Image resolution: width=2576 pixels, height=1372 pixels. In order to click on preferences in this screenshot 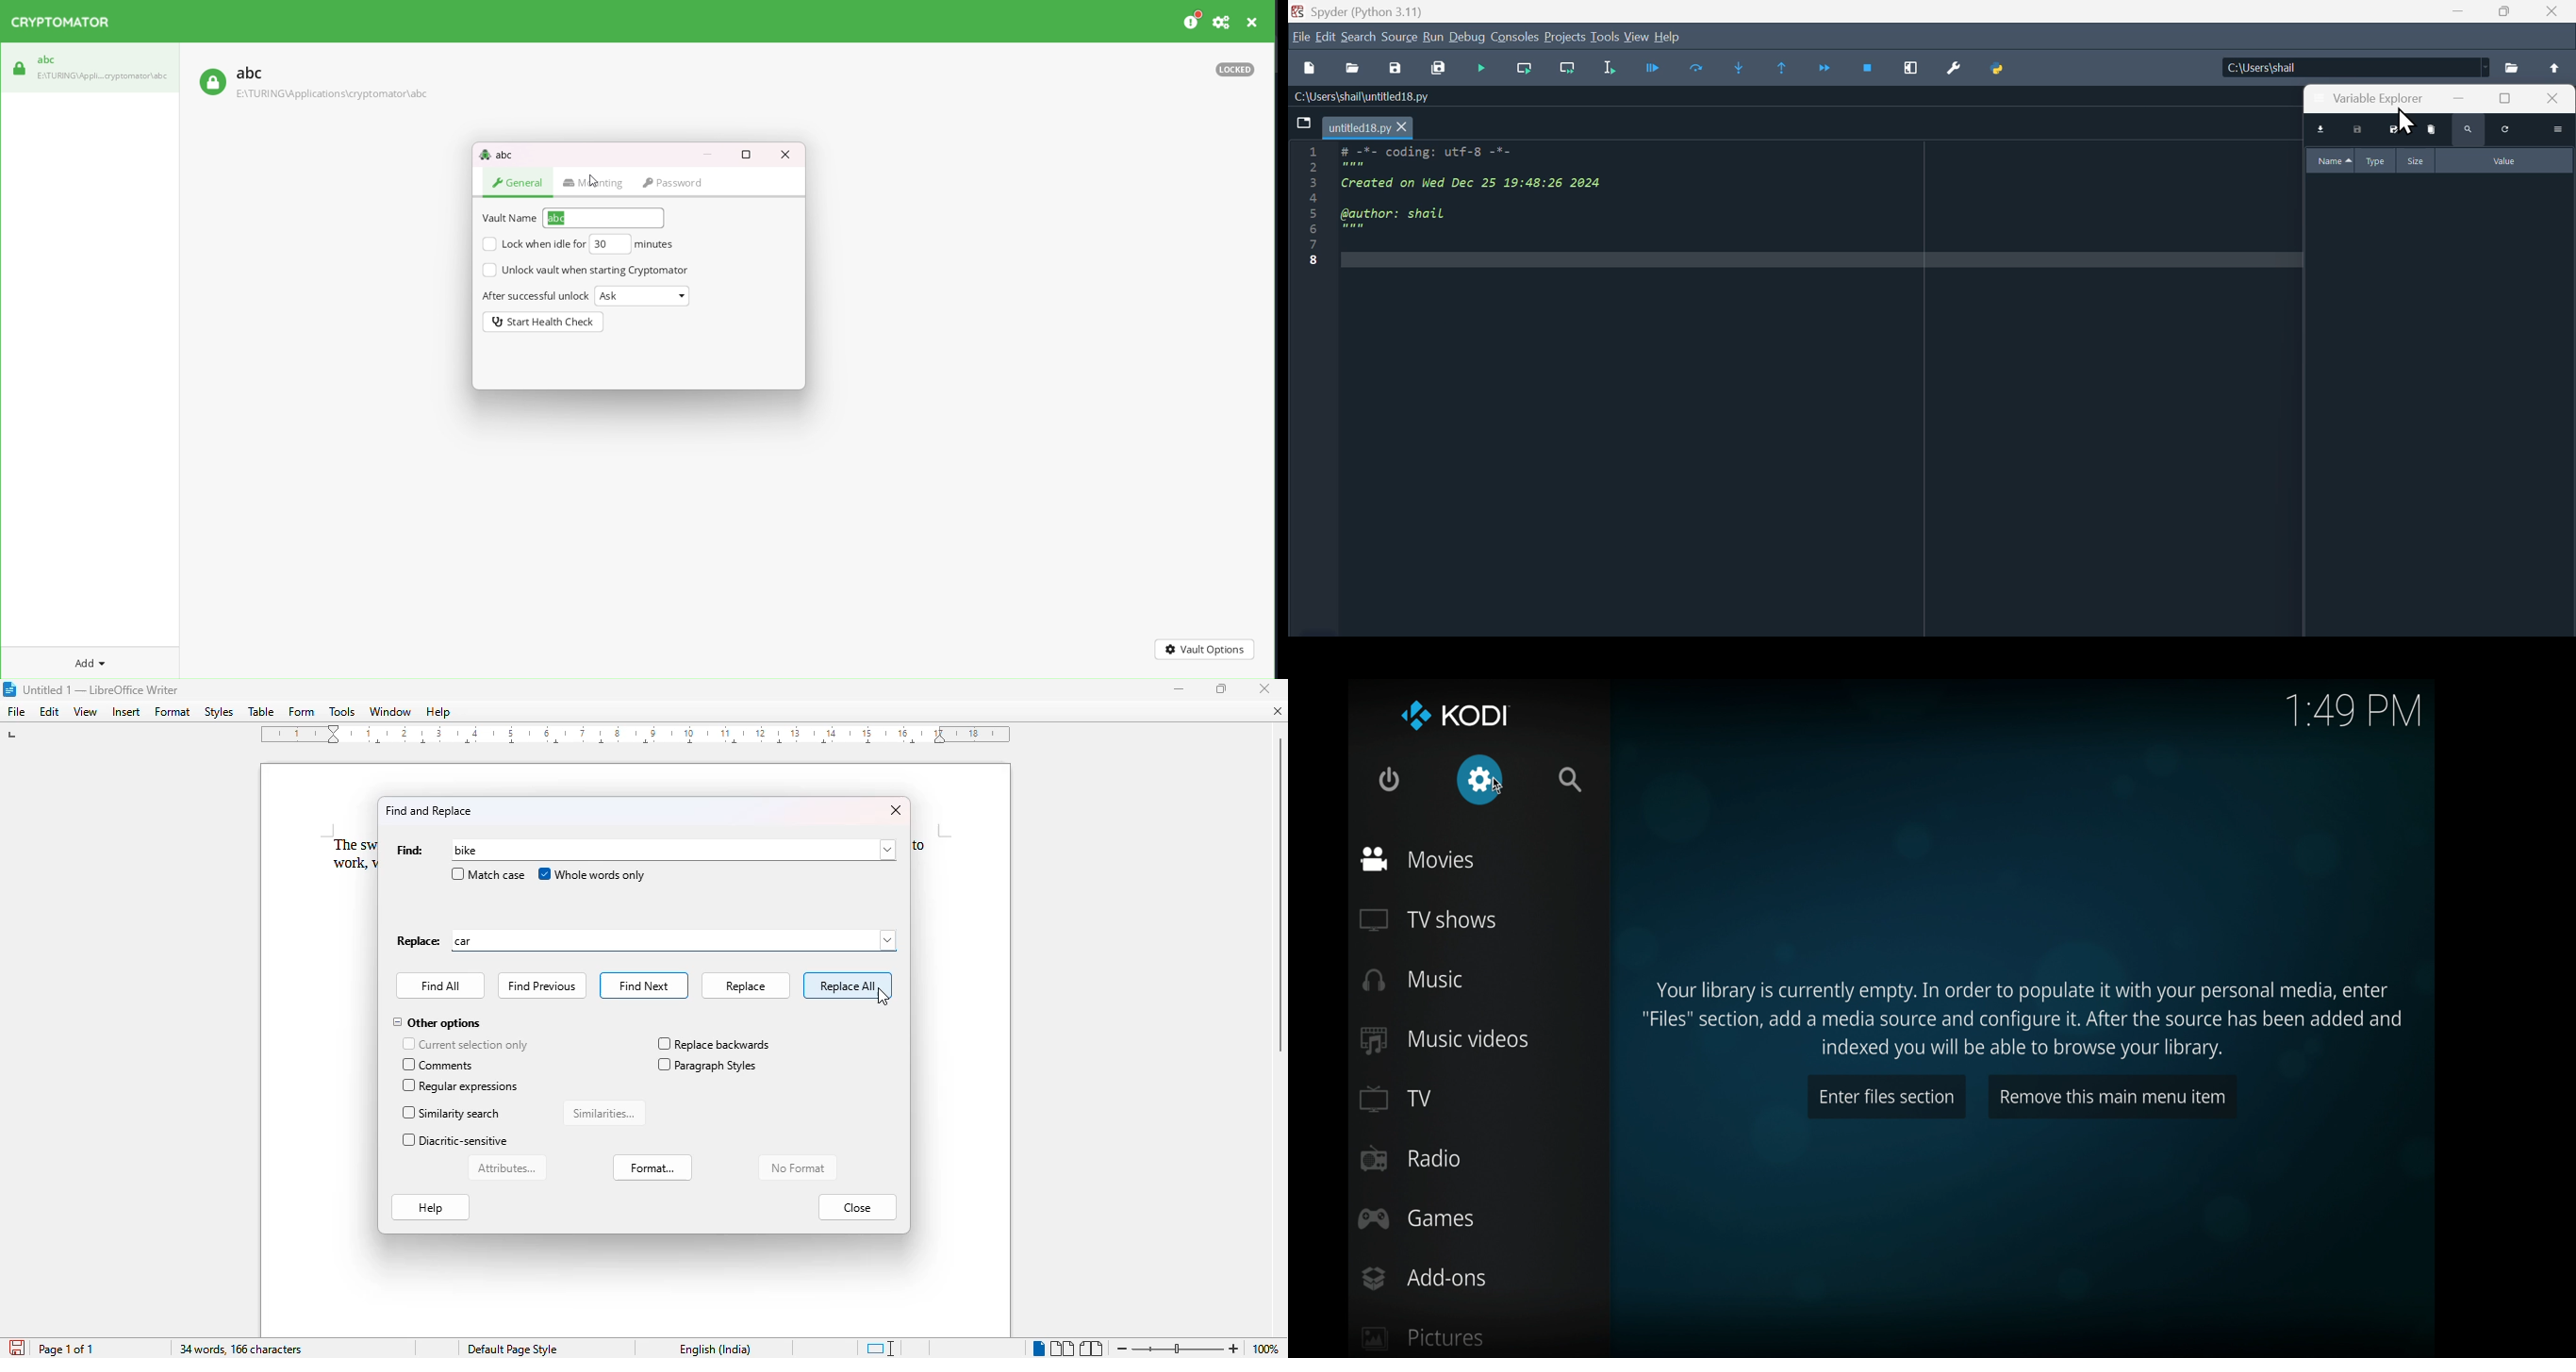, I will do `click(1190, 20)`.